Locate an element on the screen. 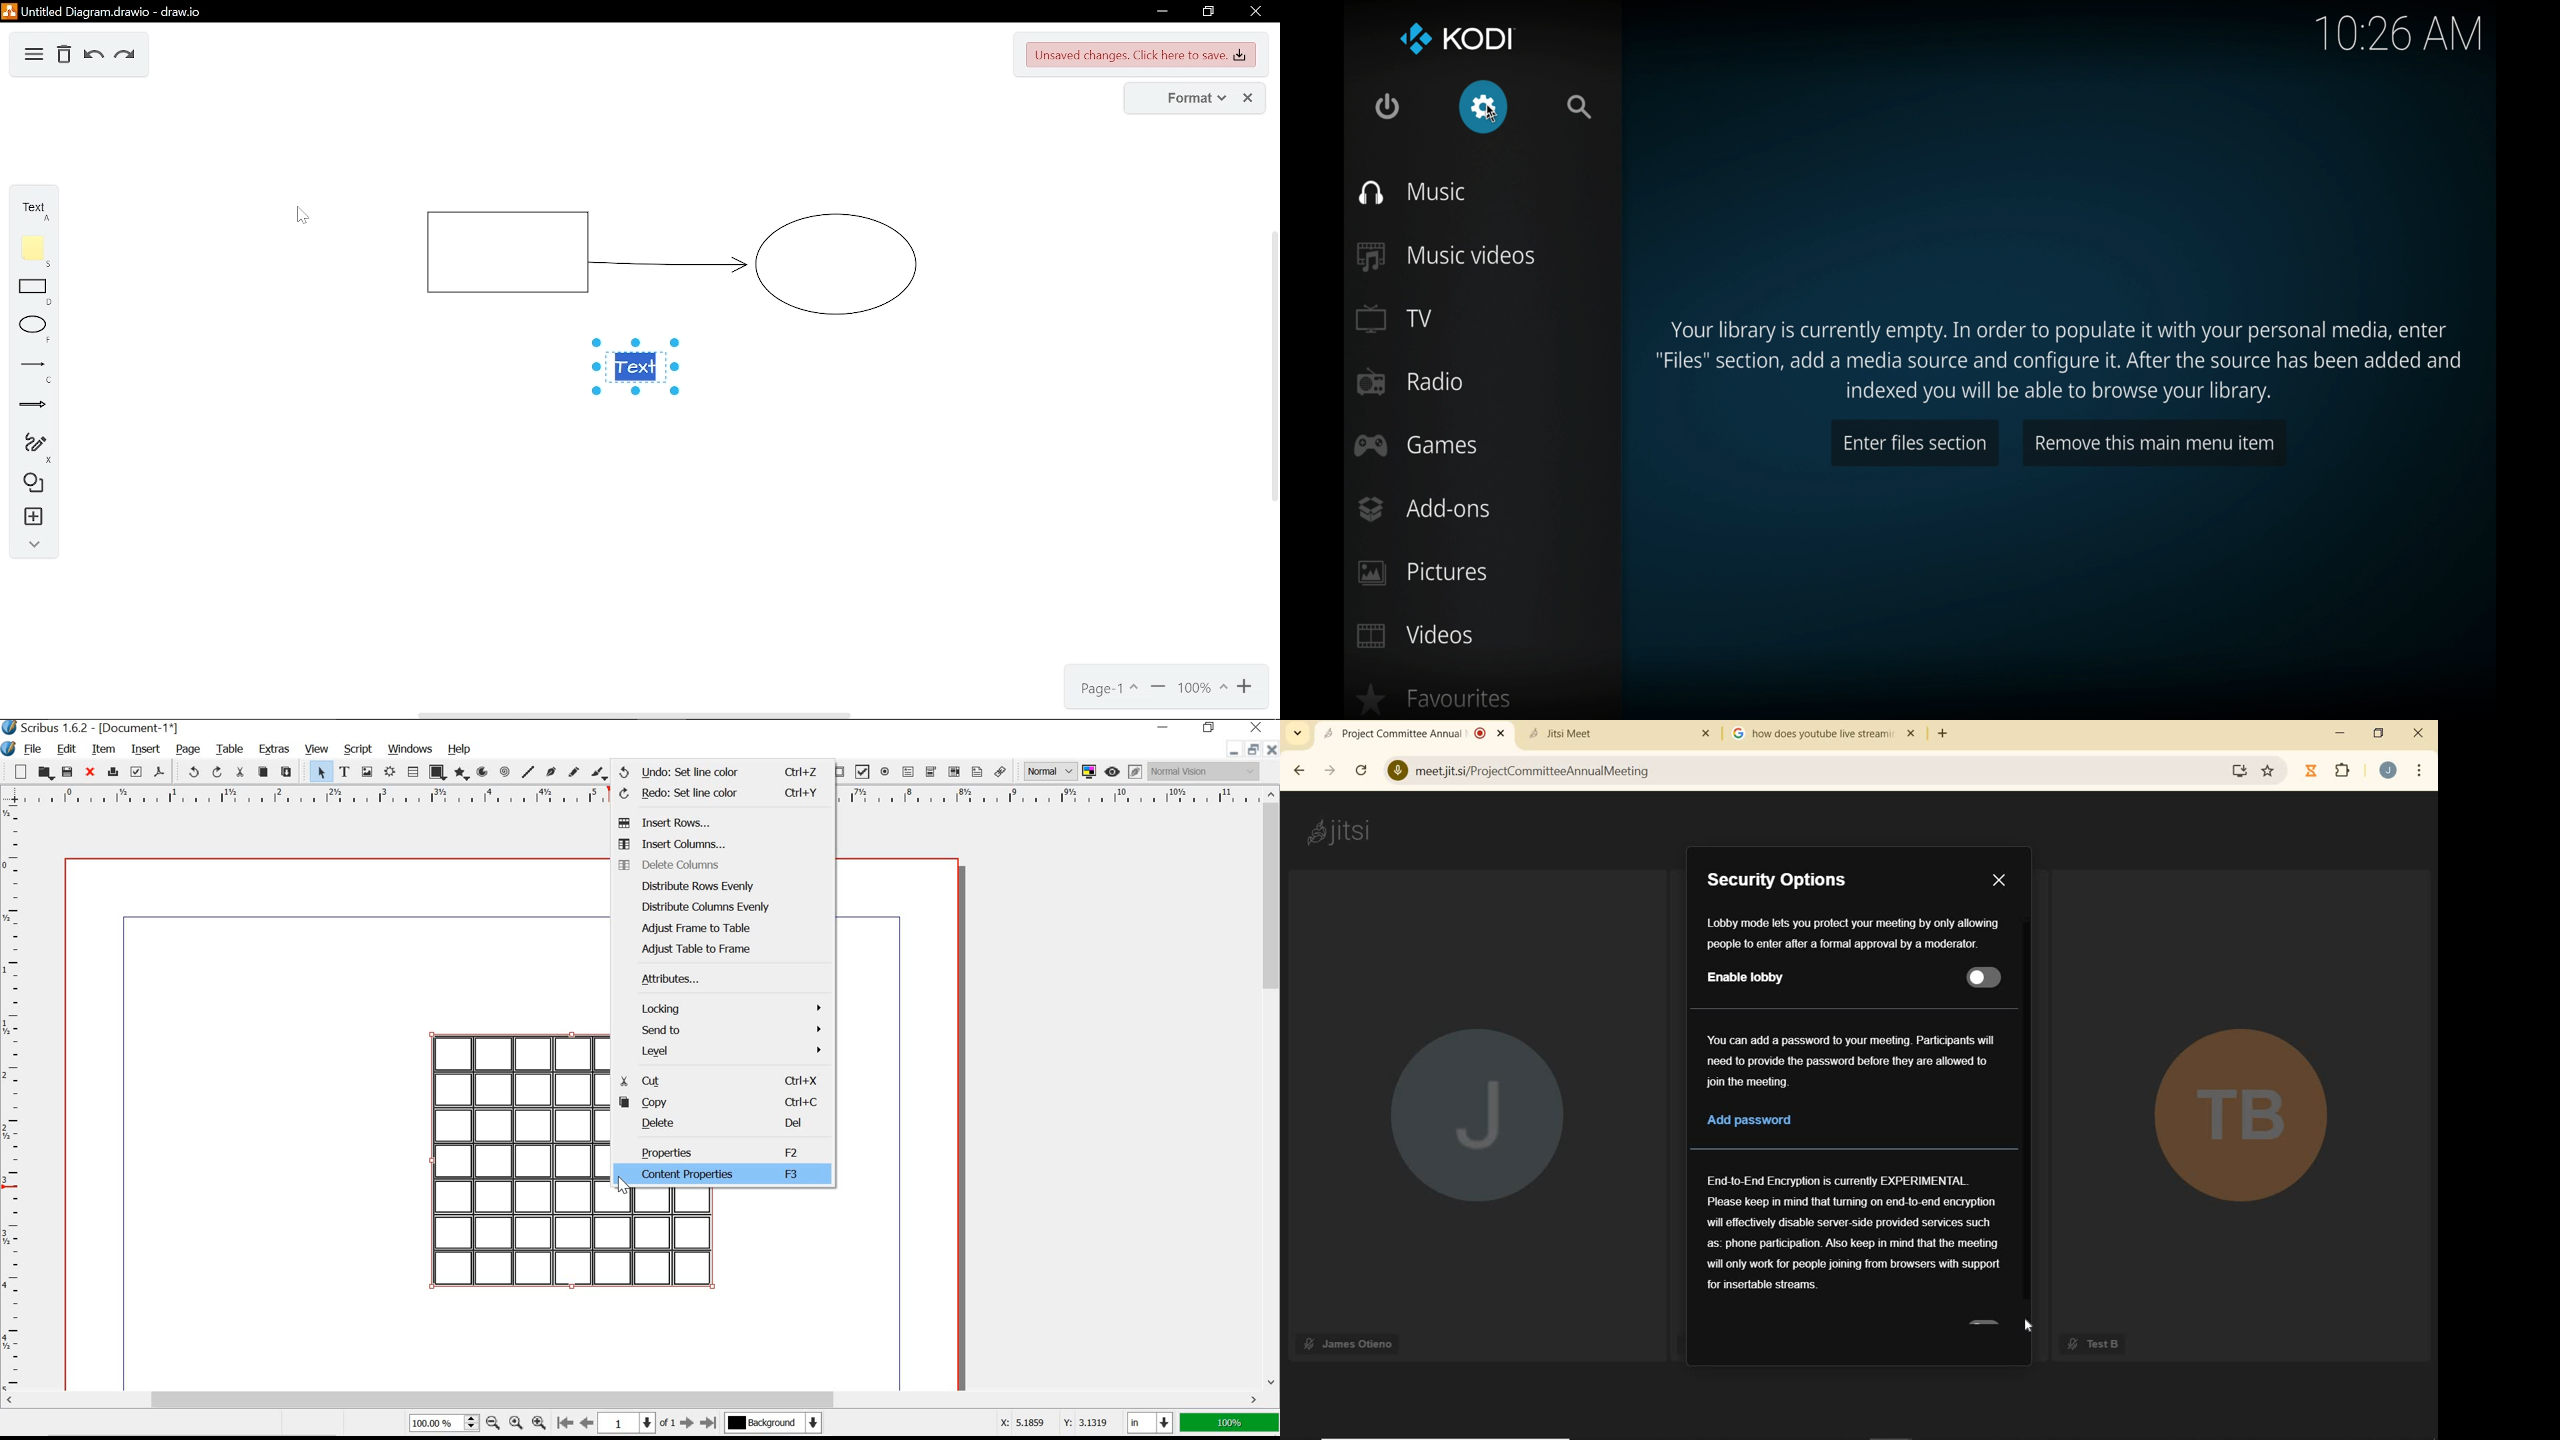 The width and height of the screenshot is (2576, 1456). page numbers is located at coordinates (643, 1423).